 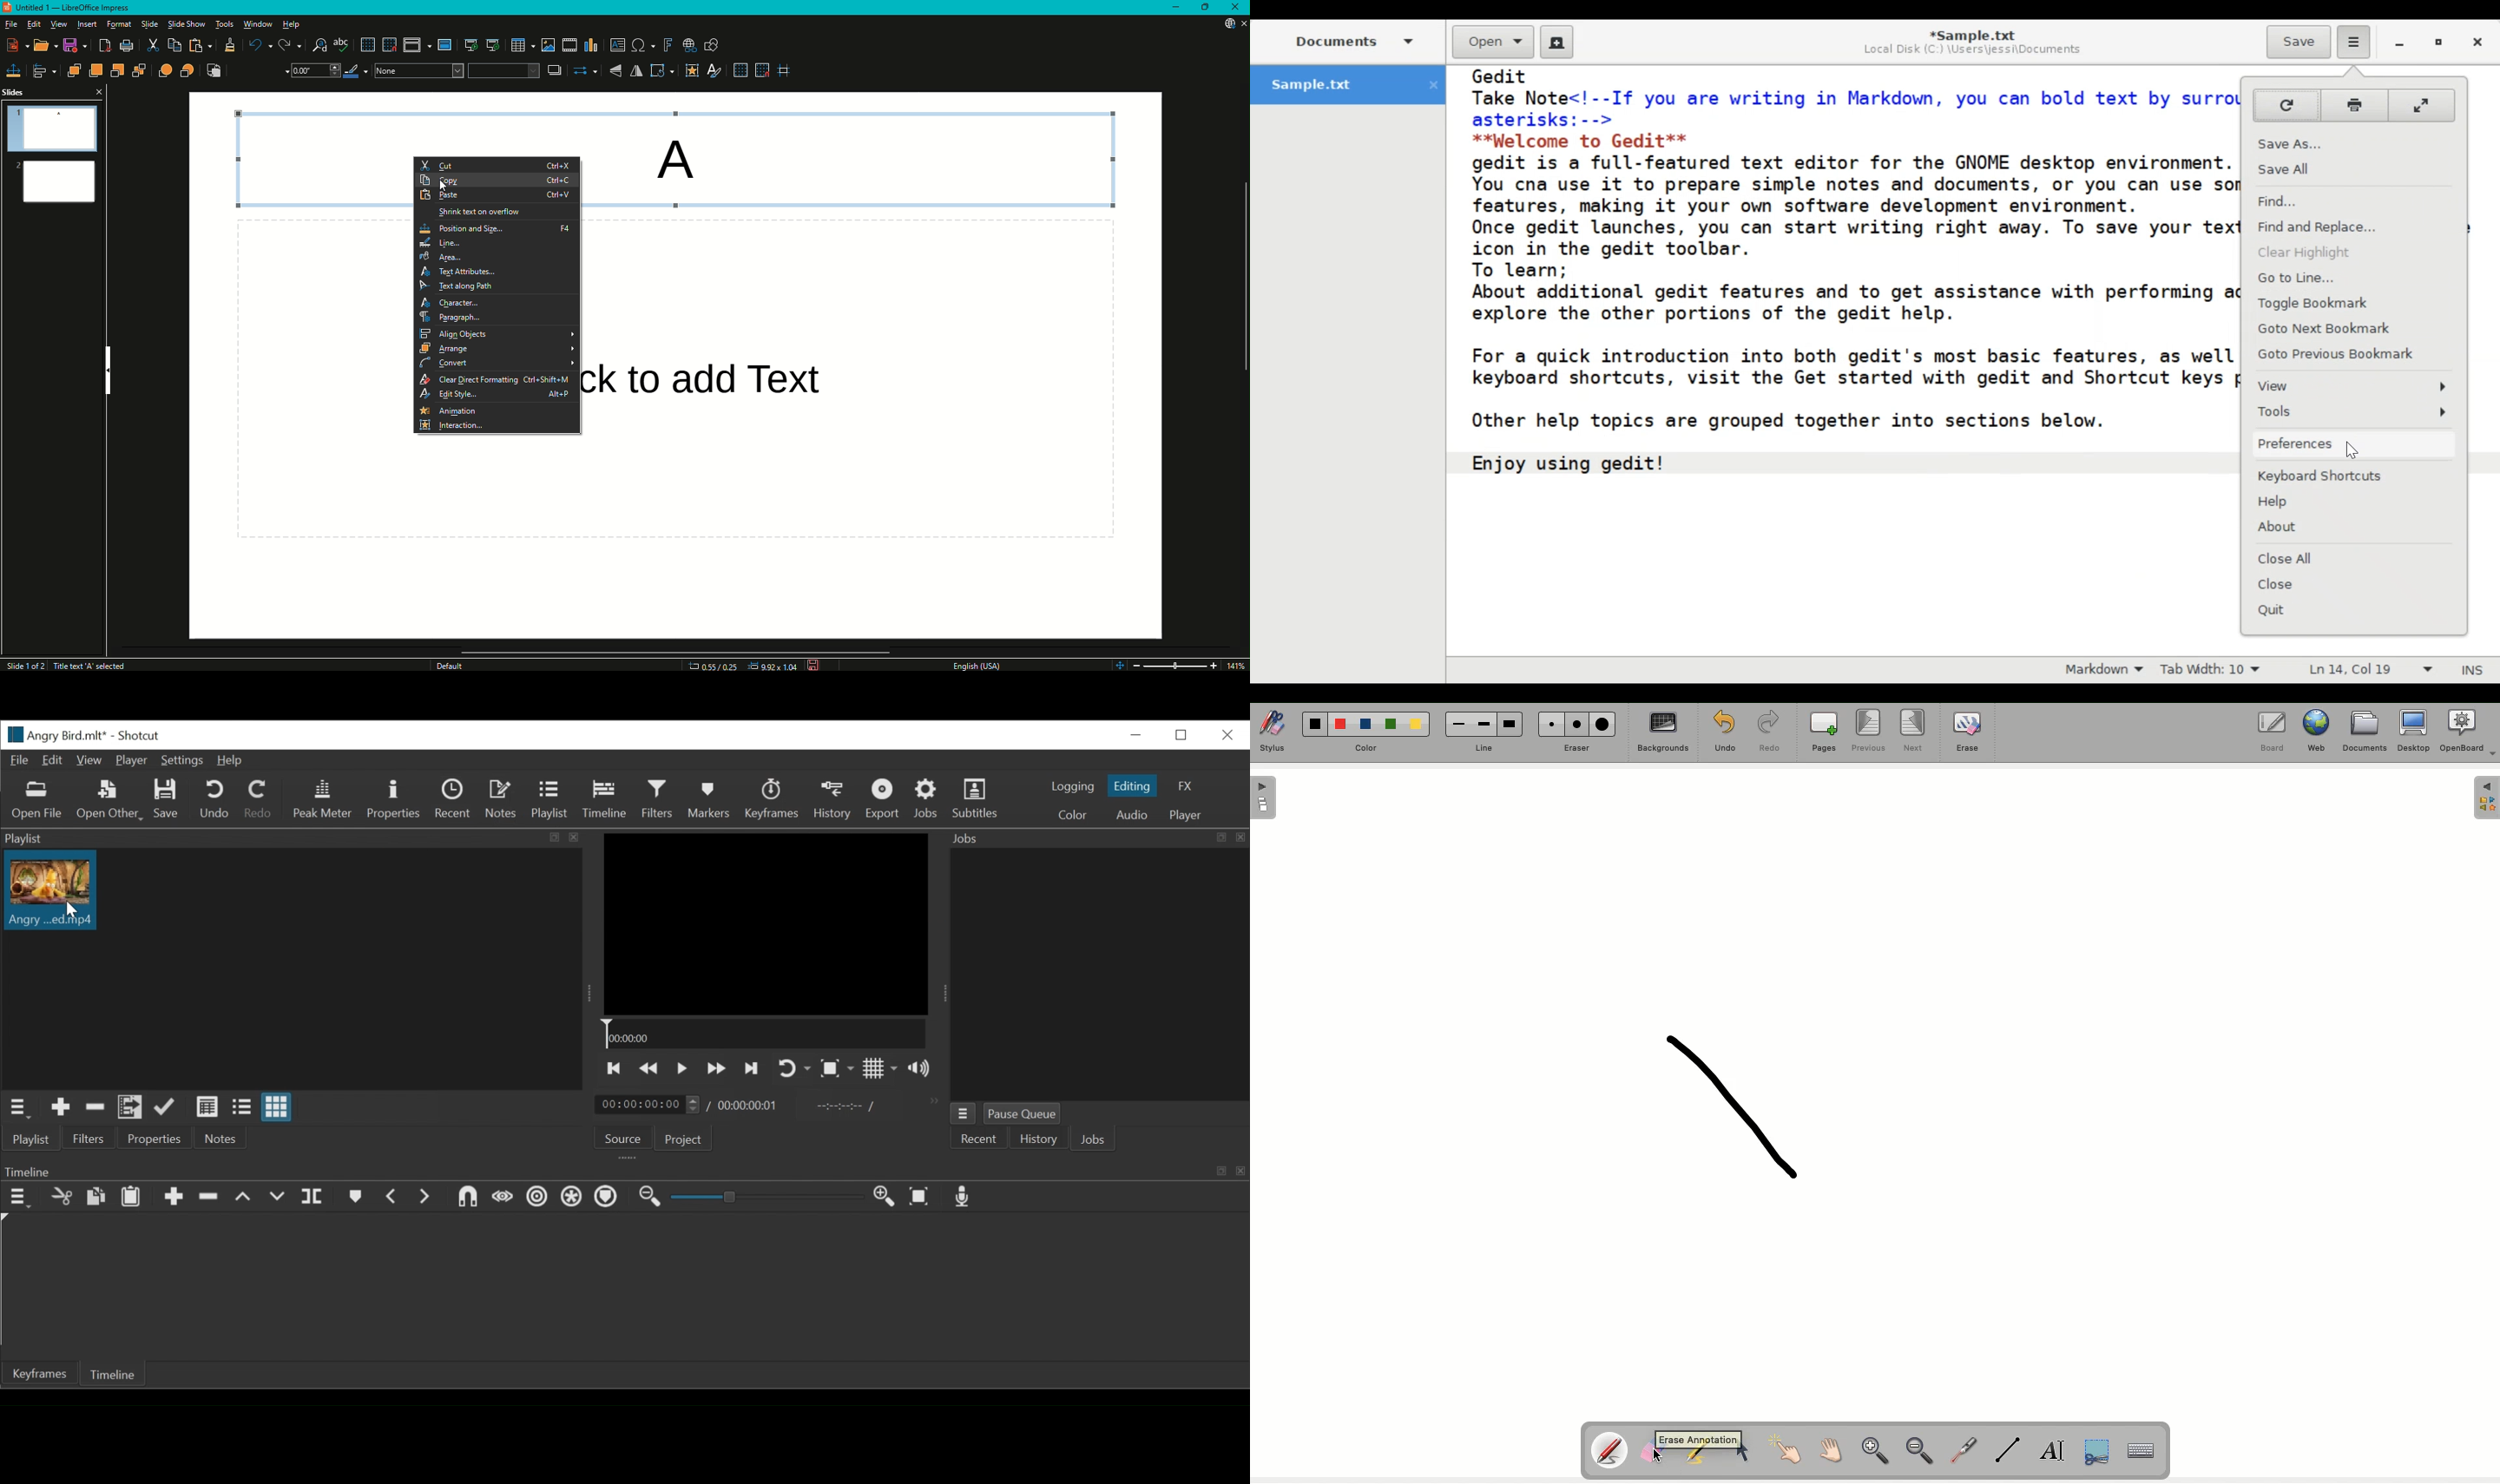 What do you see at coordinates (391, 1196) in the screenshot?
I see `previous` at bounding box center [391, 1196].